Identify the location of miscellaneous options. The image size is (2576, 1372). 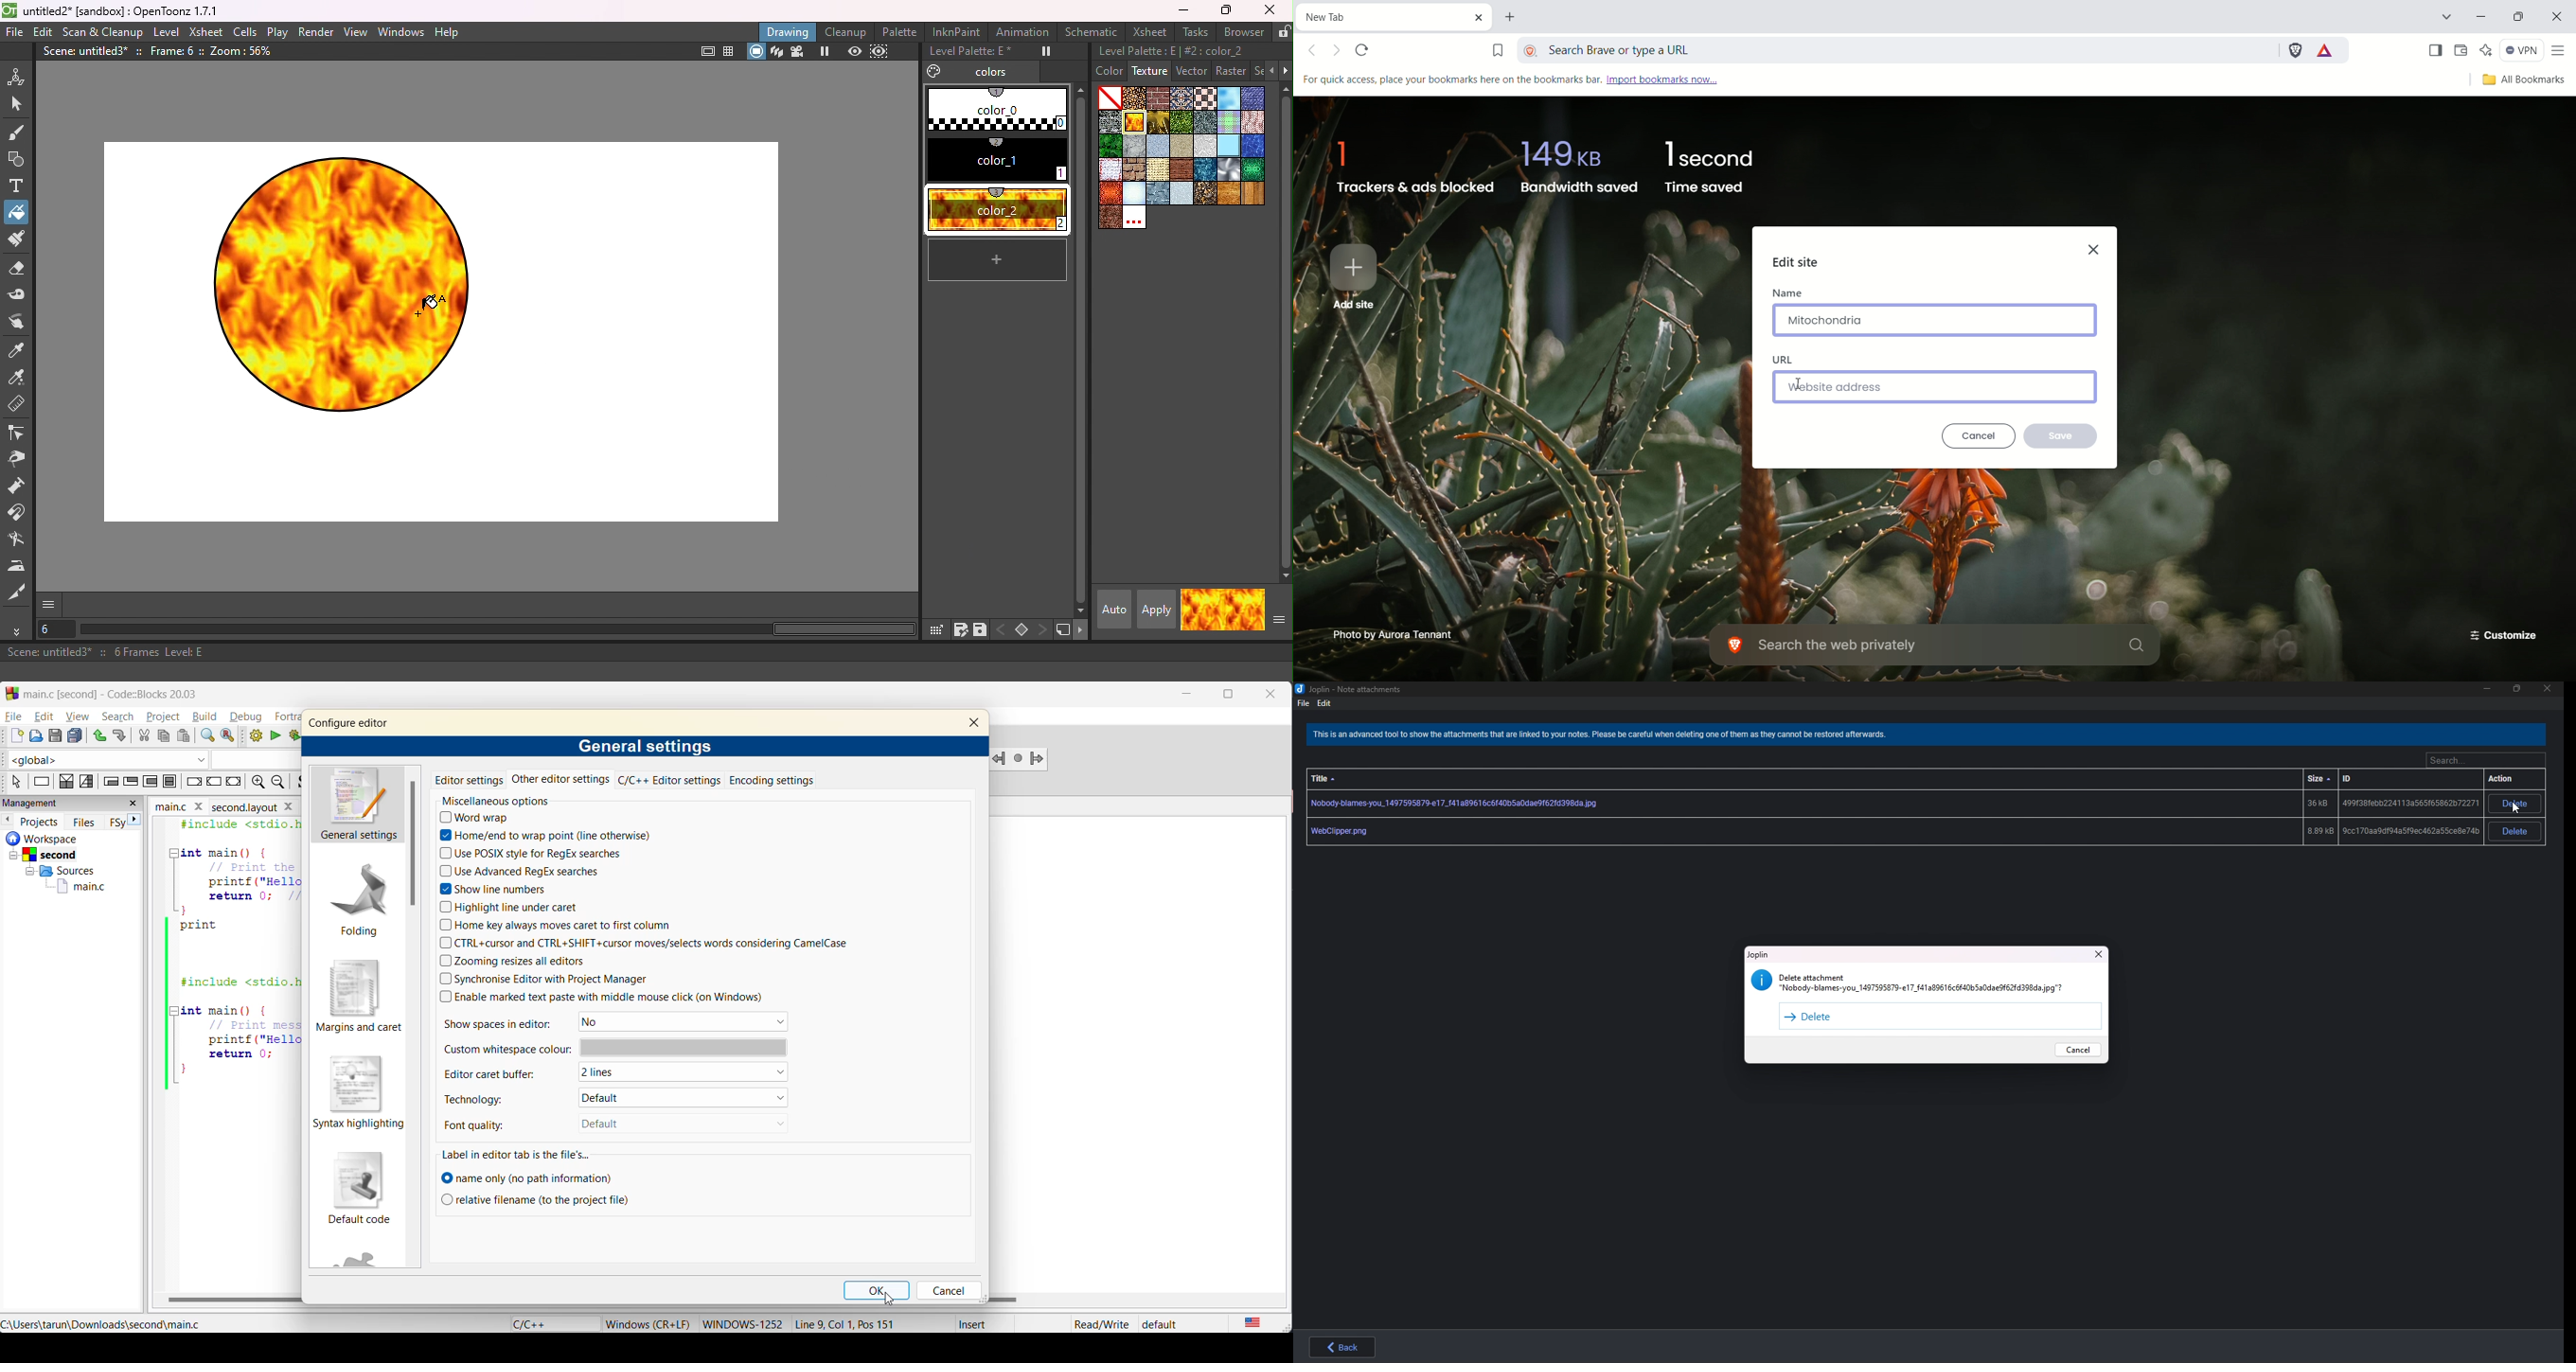
(499, 800).